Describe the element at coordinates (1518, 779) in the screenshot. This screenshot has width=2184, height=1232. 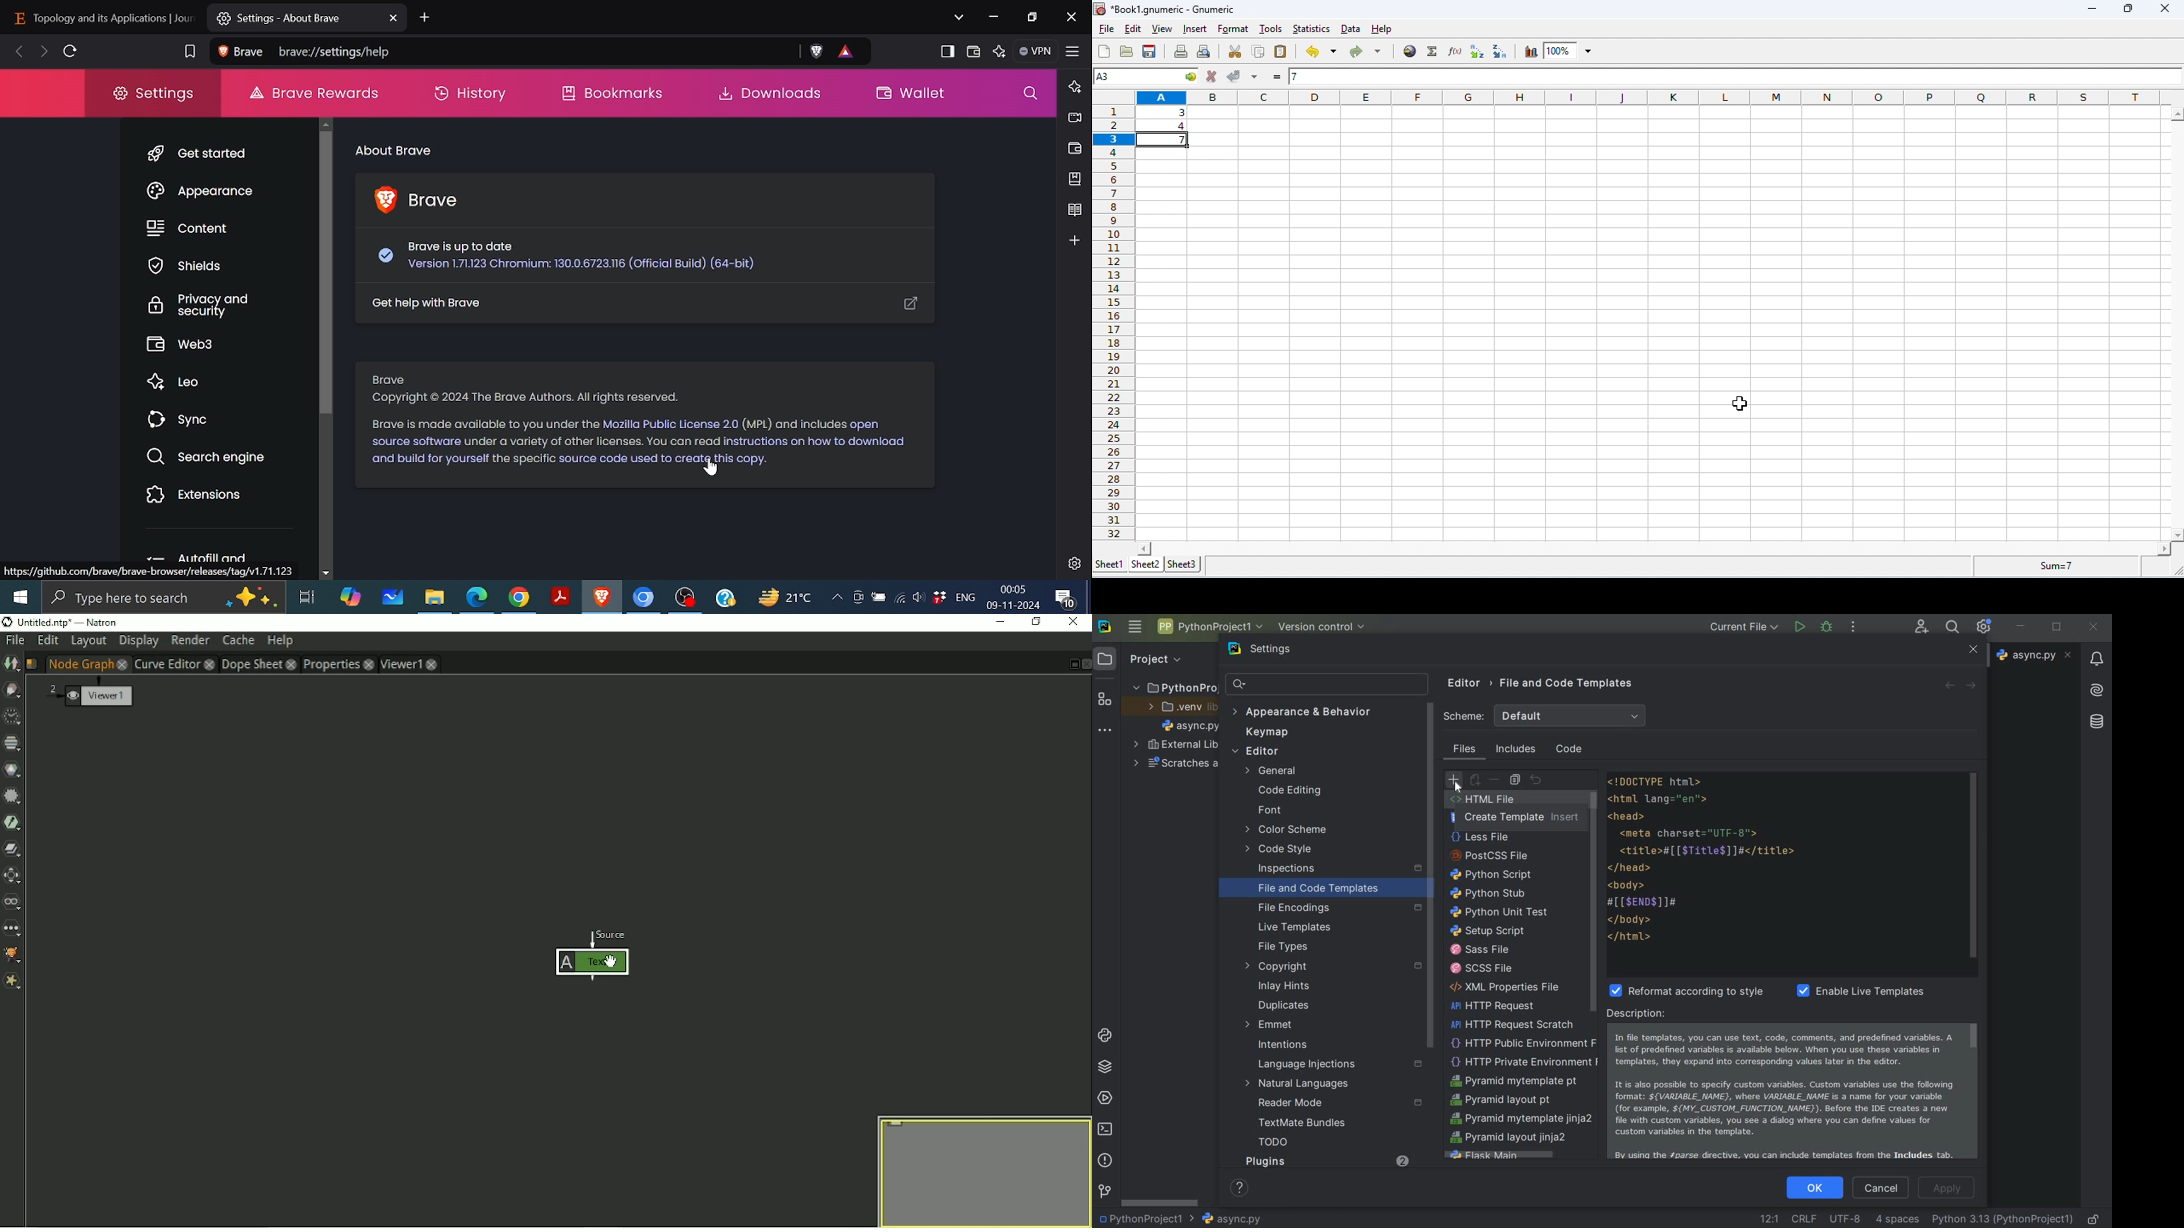
I see `copy template` at that location.